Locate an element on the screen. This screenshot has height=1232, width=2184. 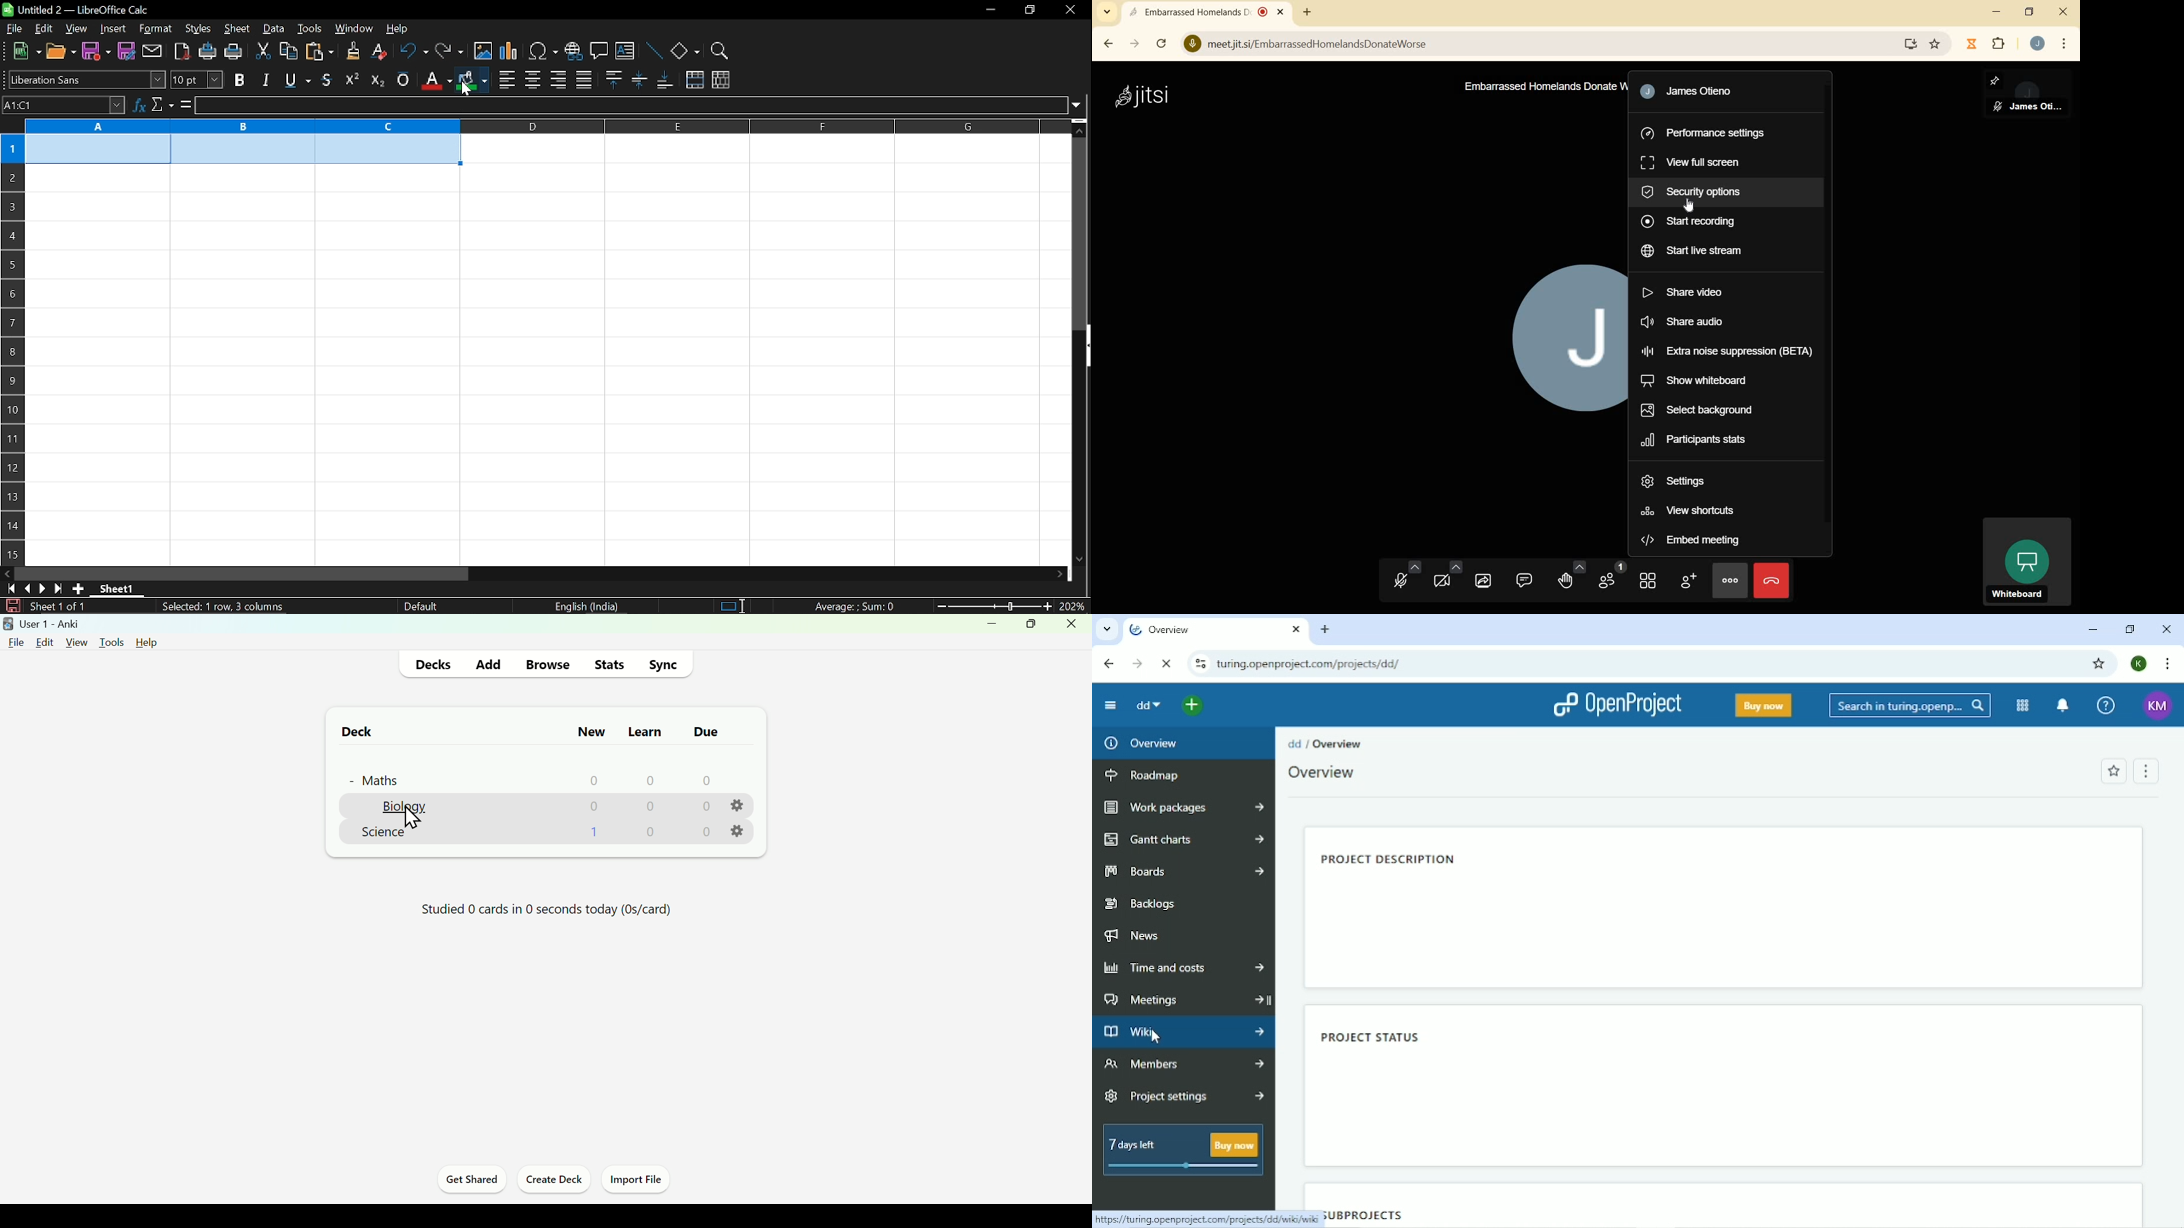
Progress is located at coordinates (540, 913).